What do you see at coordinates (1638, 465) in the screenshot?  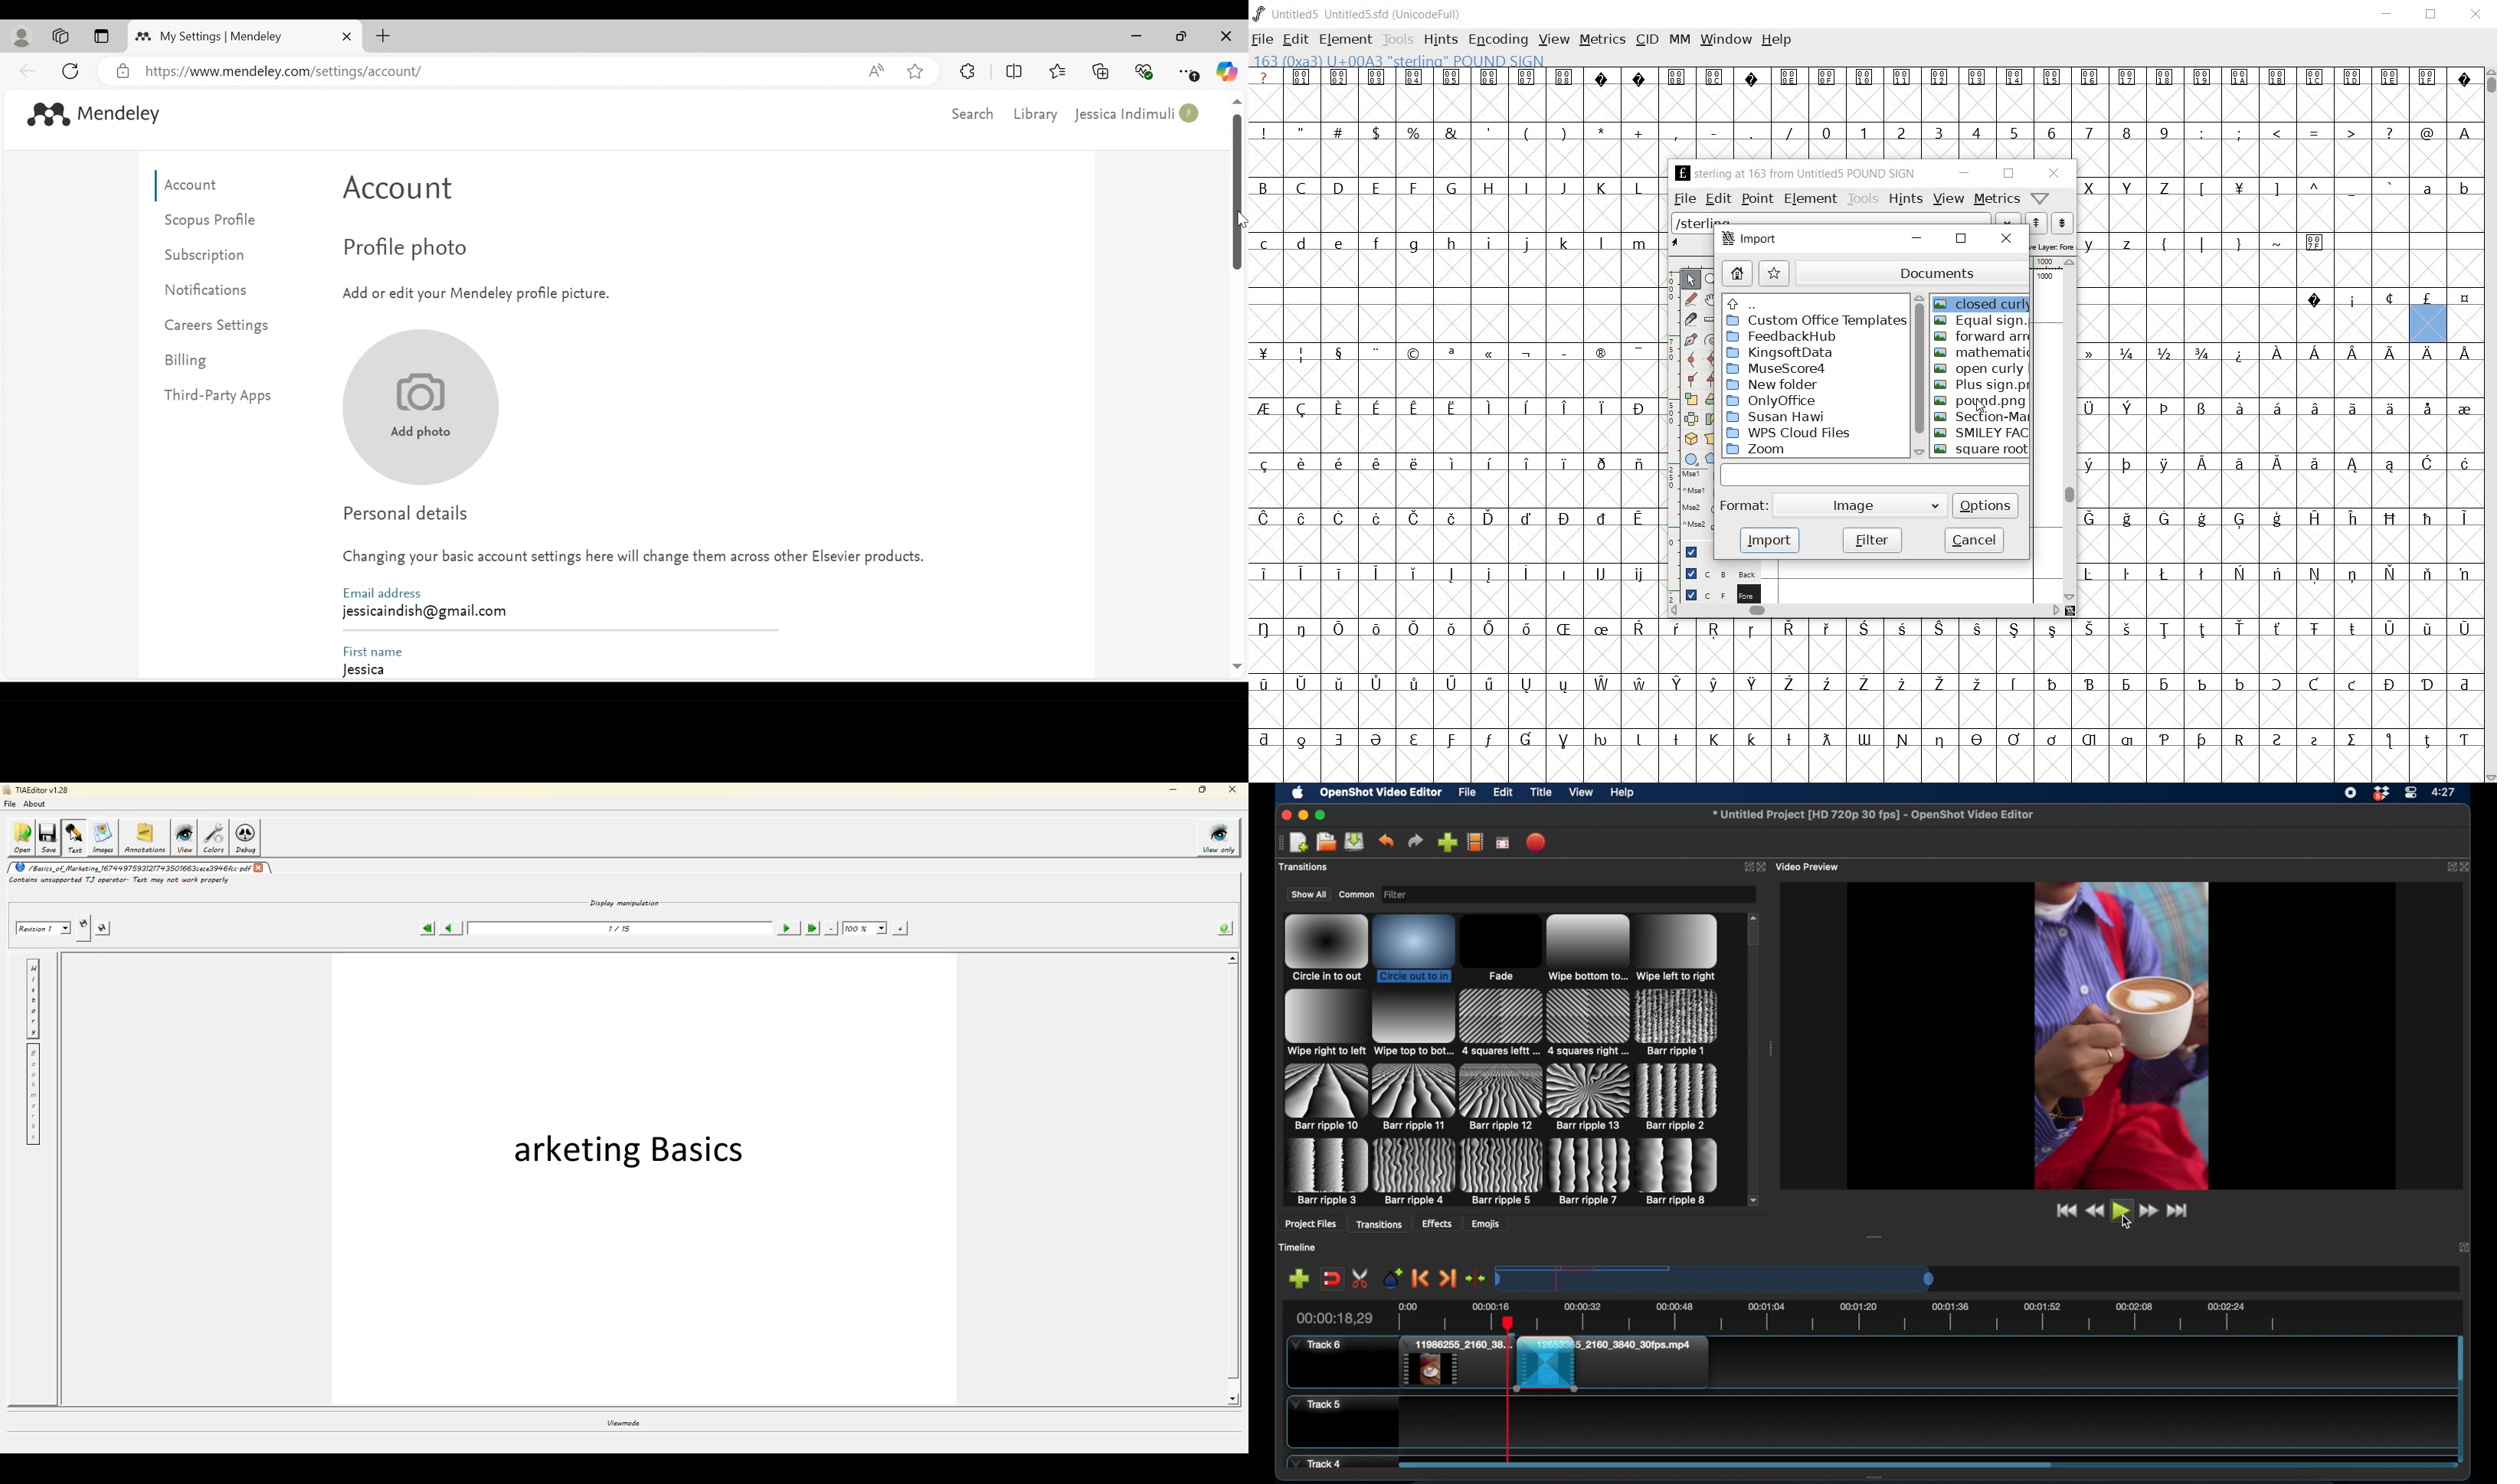 I see `Symbol` at bounding box center [1638, 465].